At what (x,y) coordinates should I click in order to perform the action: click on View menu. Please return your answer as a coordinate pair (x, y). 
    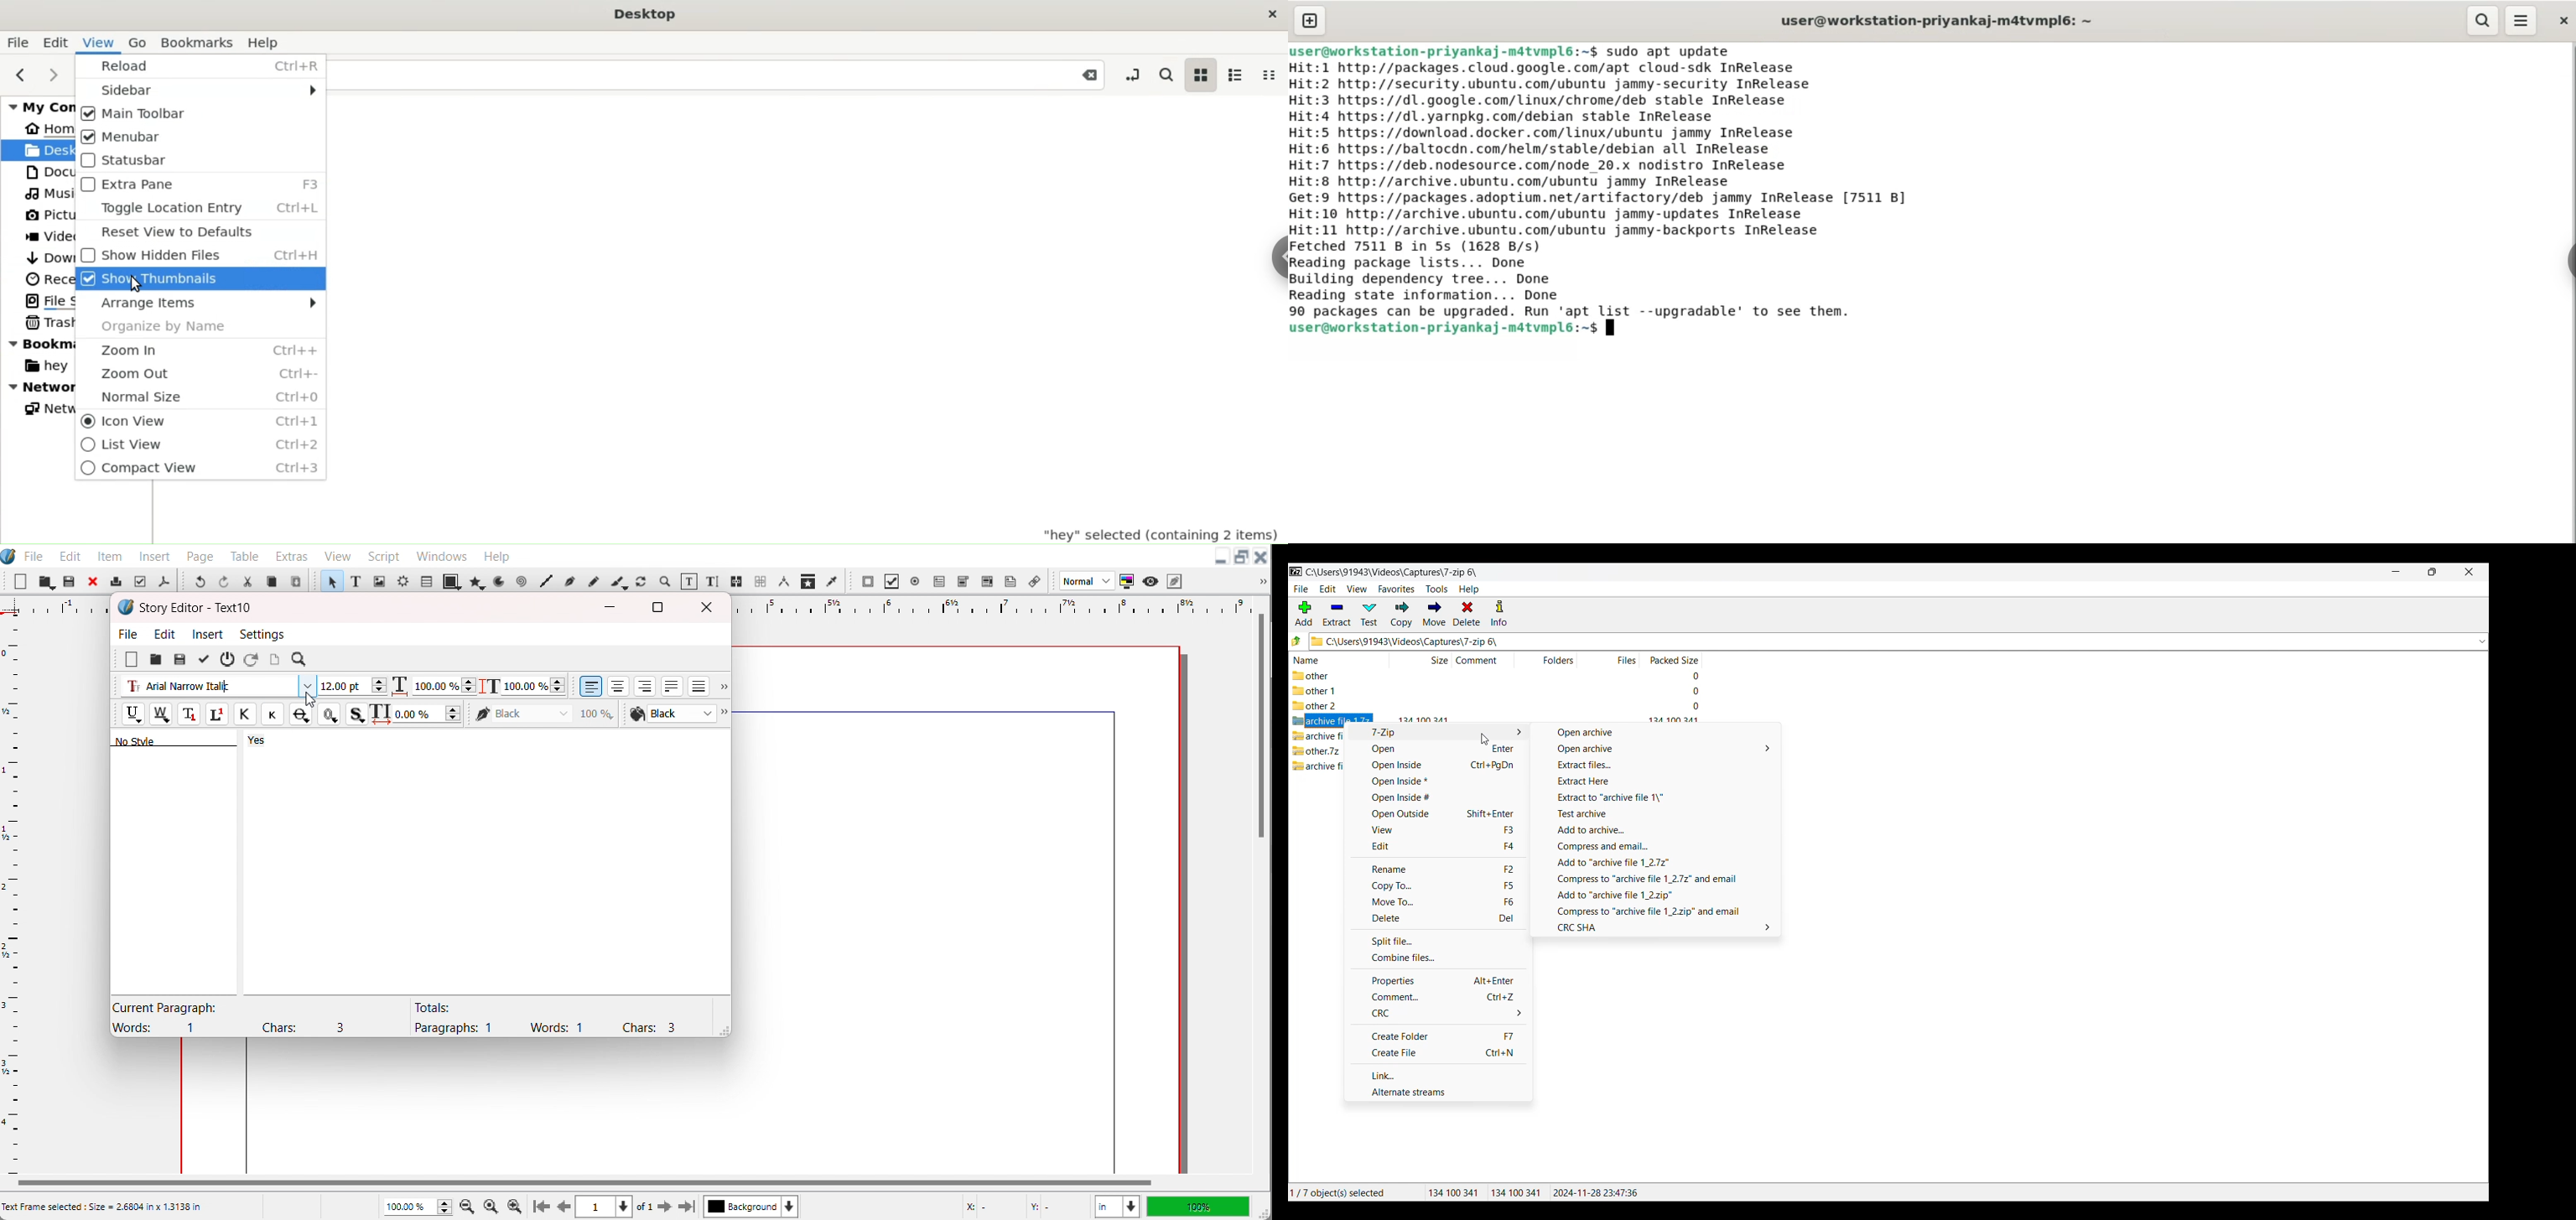
    Looking at the image, I should click on (1357, 589).